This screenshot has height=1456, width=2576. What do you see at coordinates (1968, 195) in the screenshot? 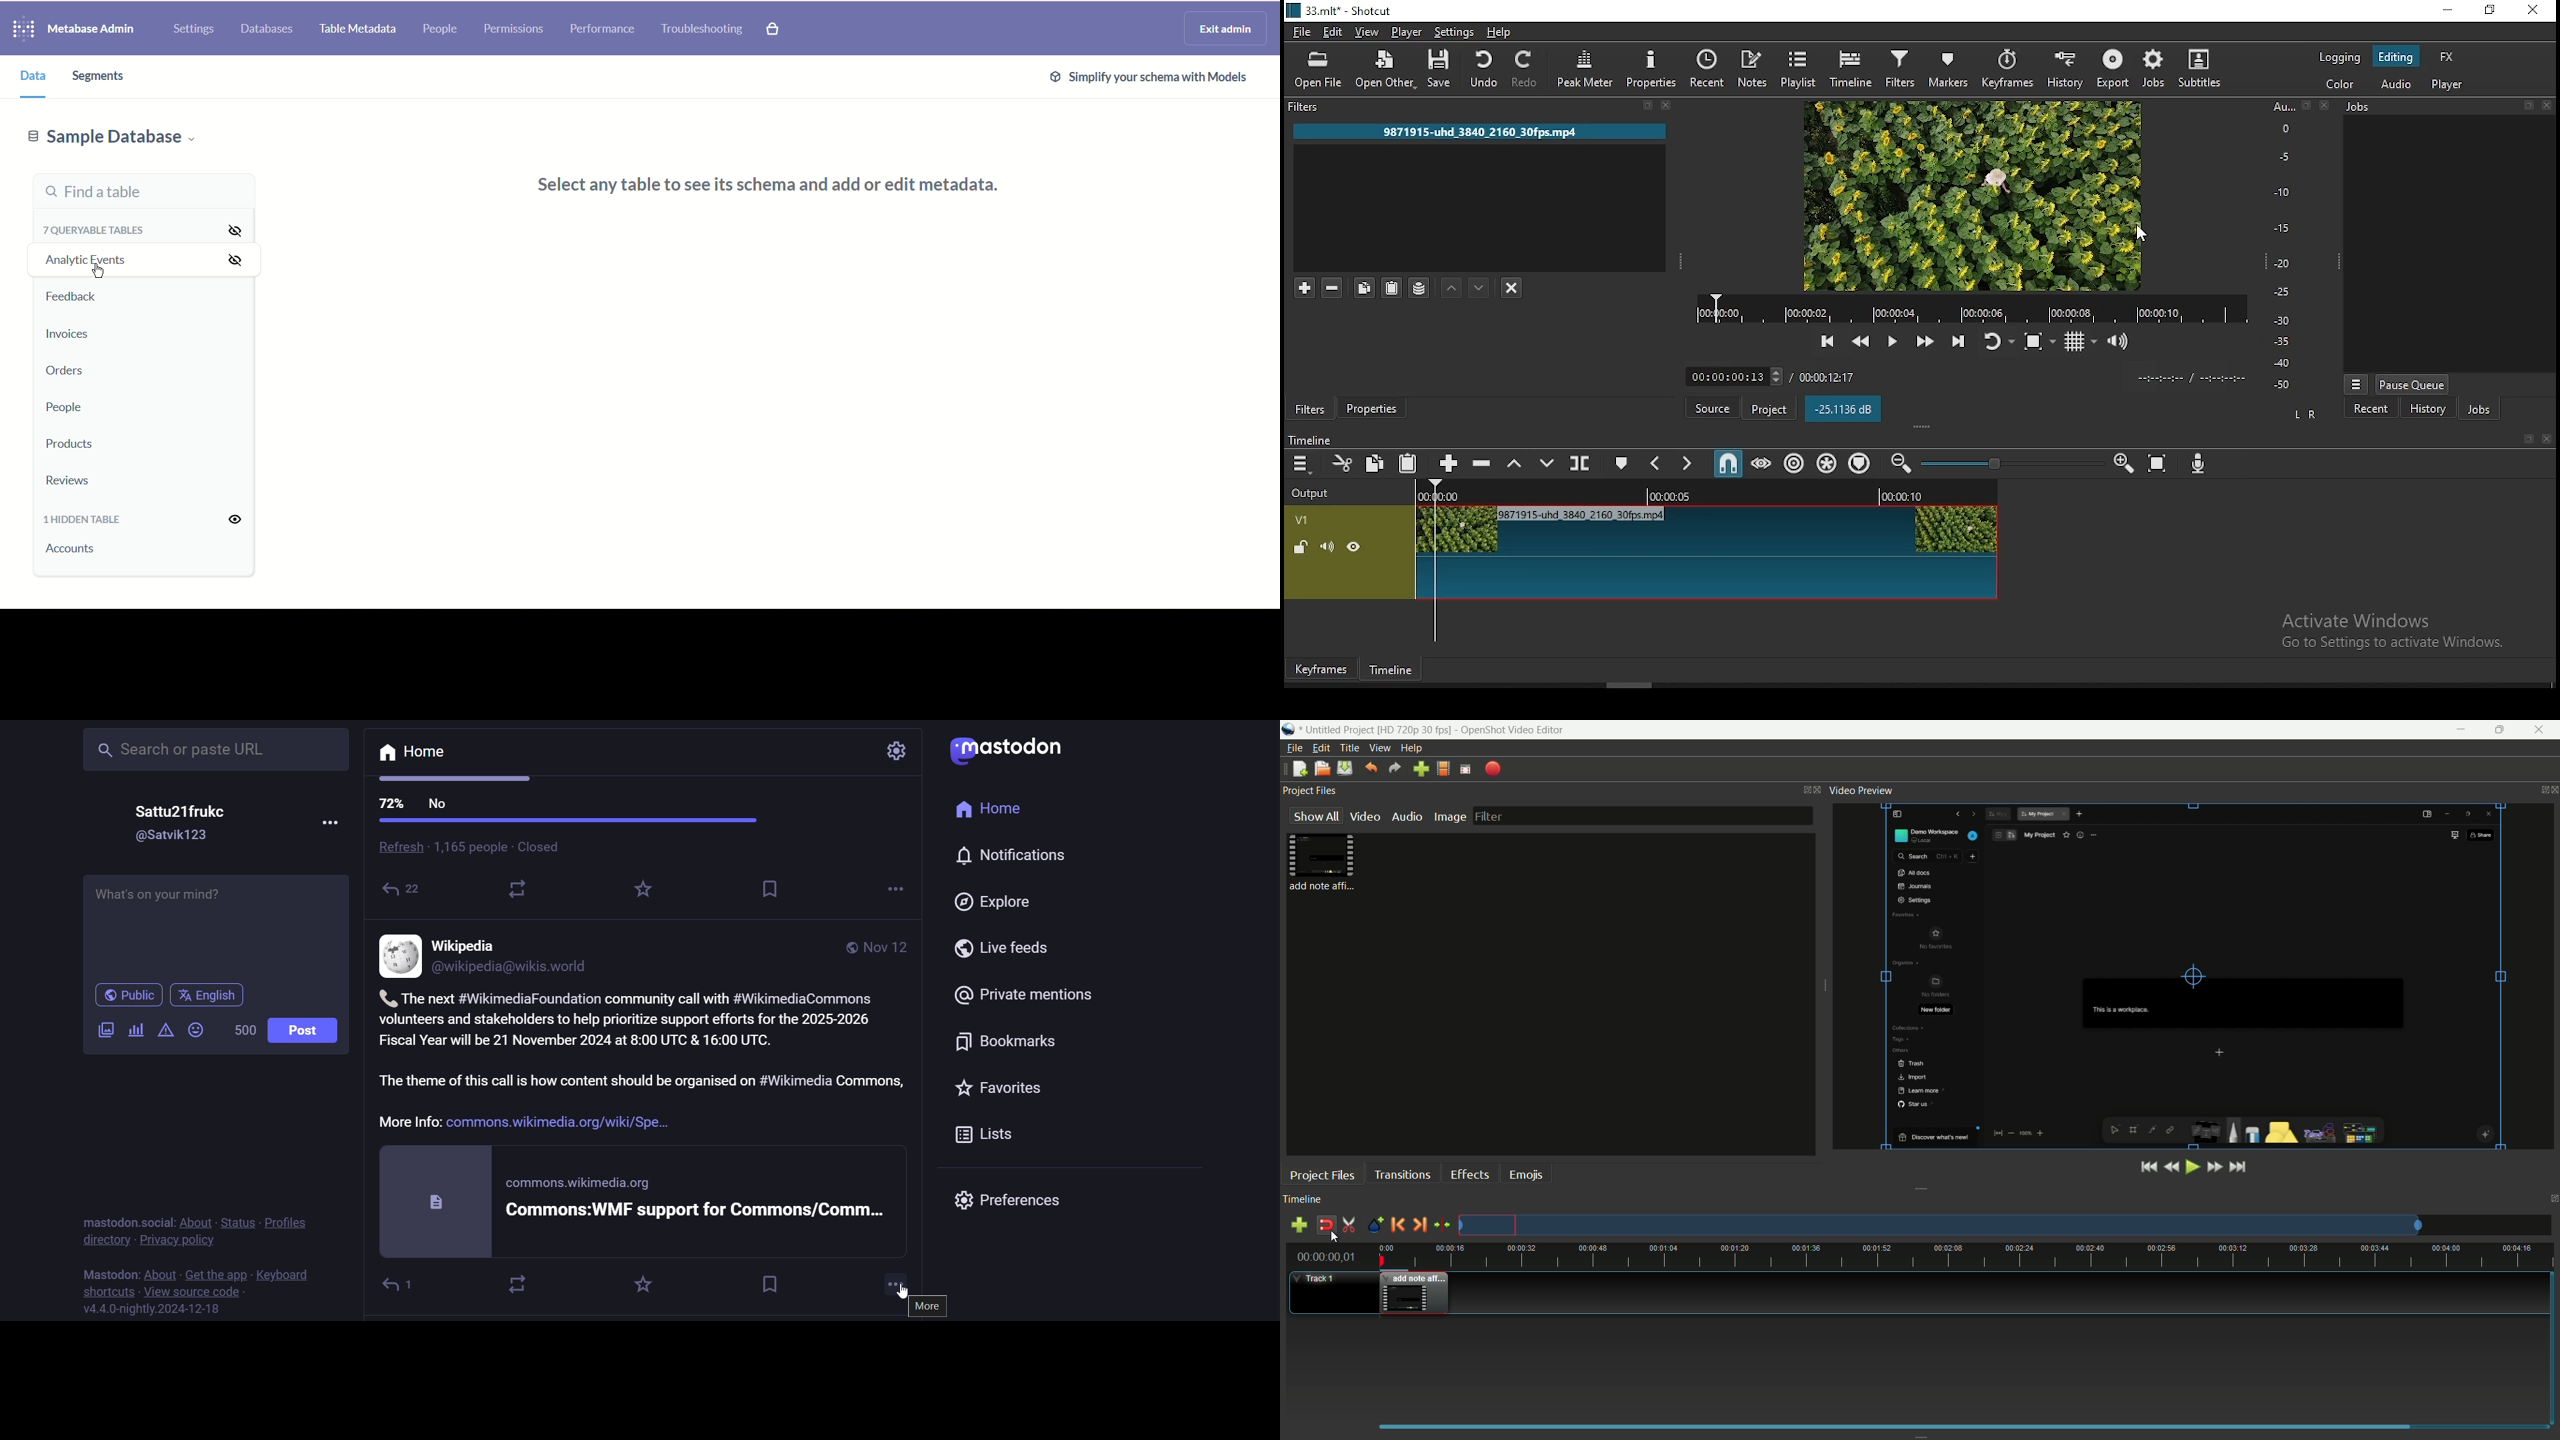
I see `preview` at bounding box center [1968, 195].